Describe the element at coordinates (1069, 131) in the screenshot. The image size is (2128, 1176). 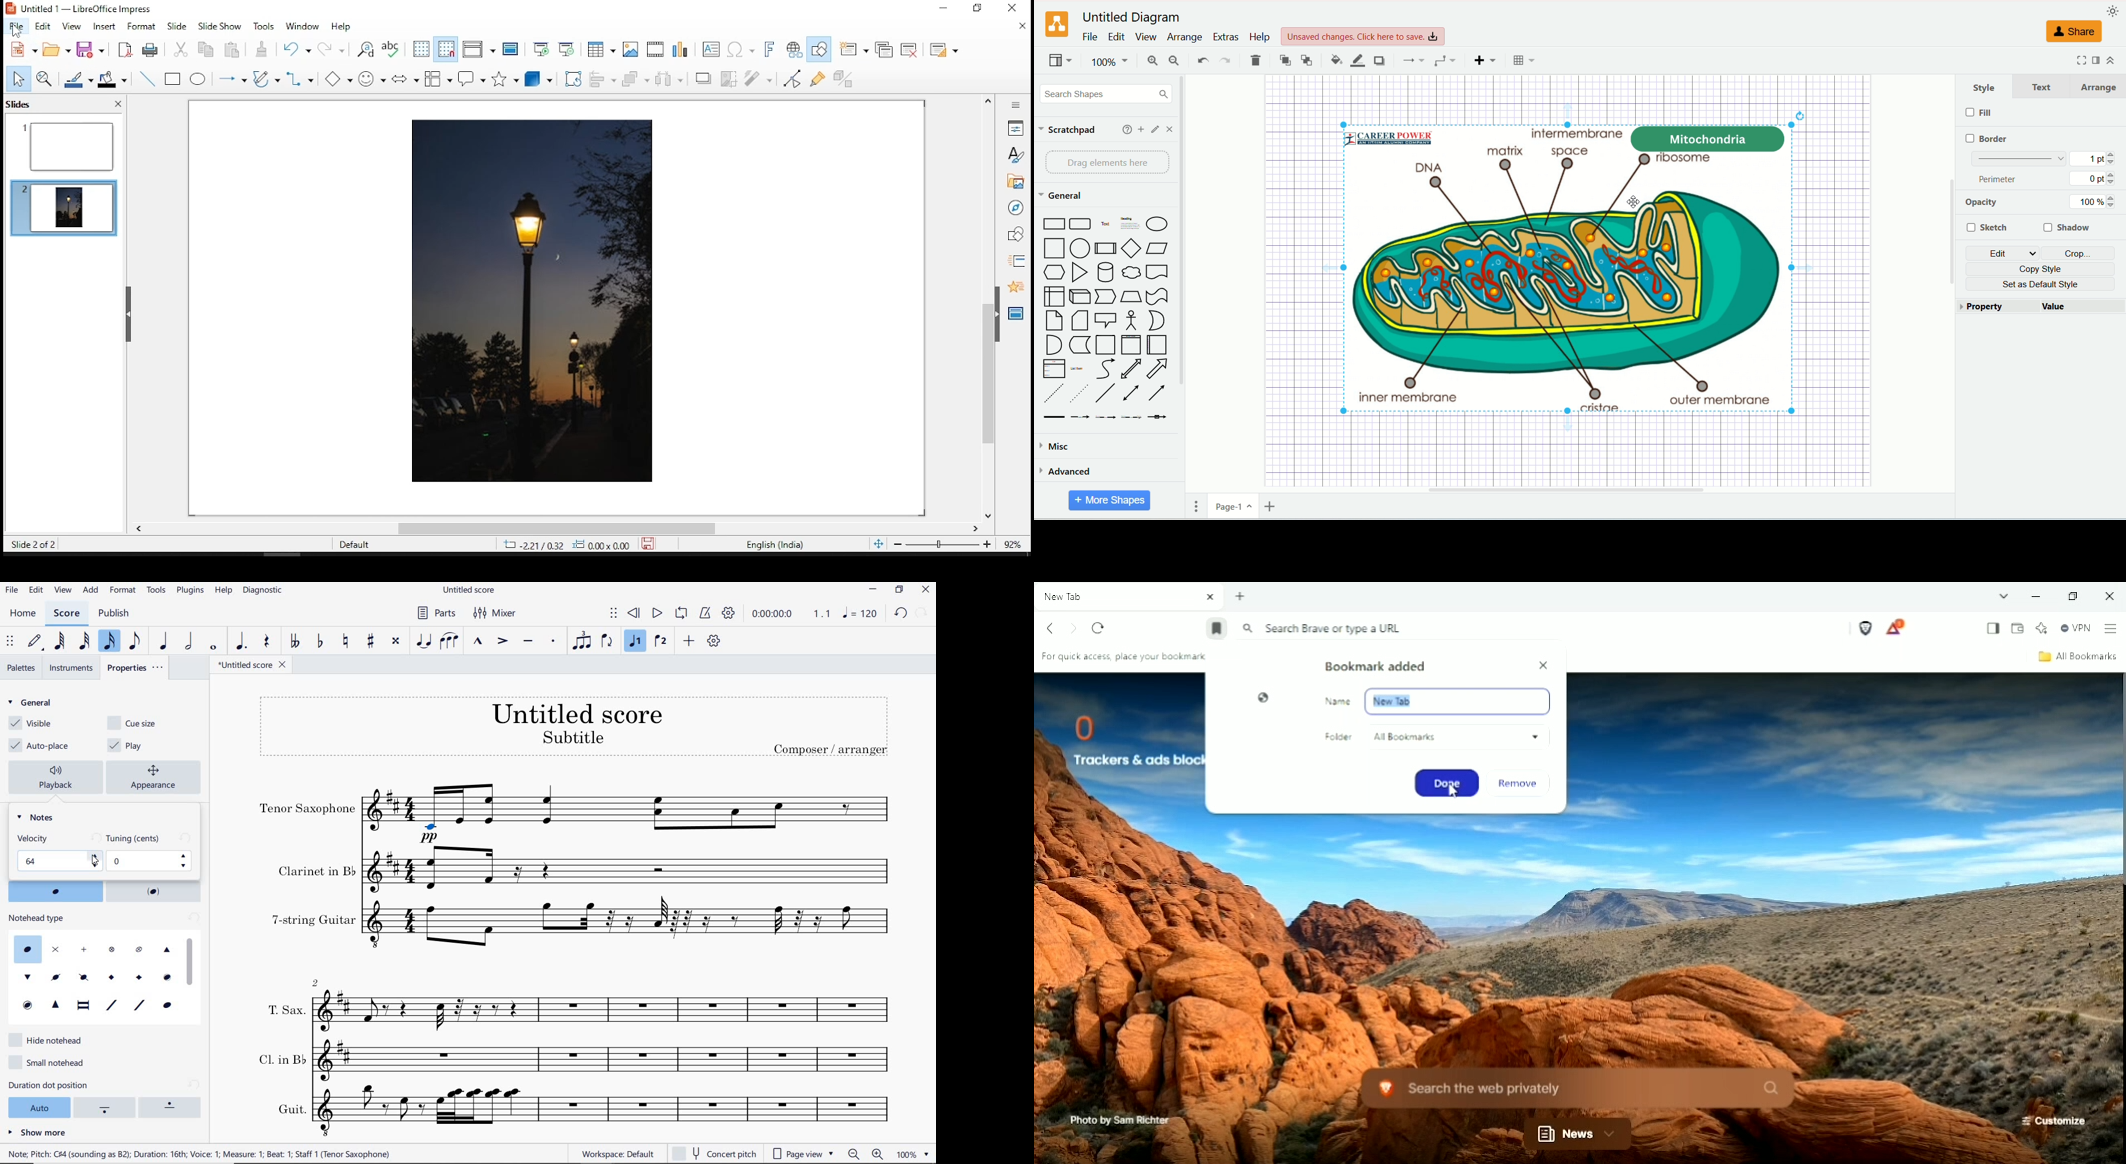
I see `scratchpad` at that location.